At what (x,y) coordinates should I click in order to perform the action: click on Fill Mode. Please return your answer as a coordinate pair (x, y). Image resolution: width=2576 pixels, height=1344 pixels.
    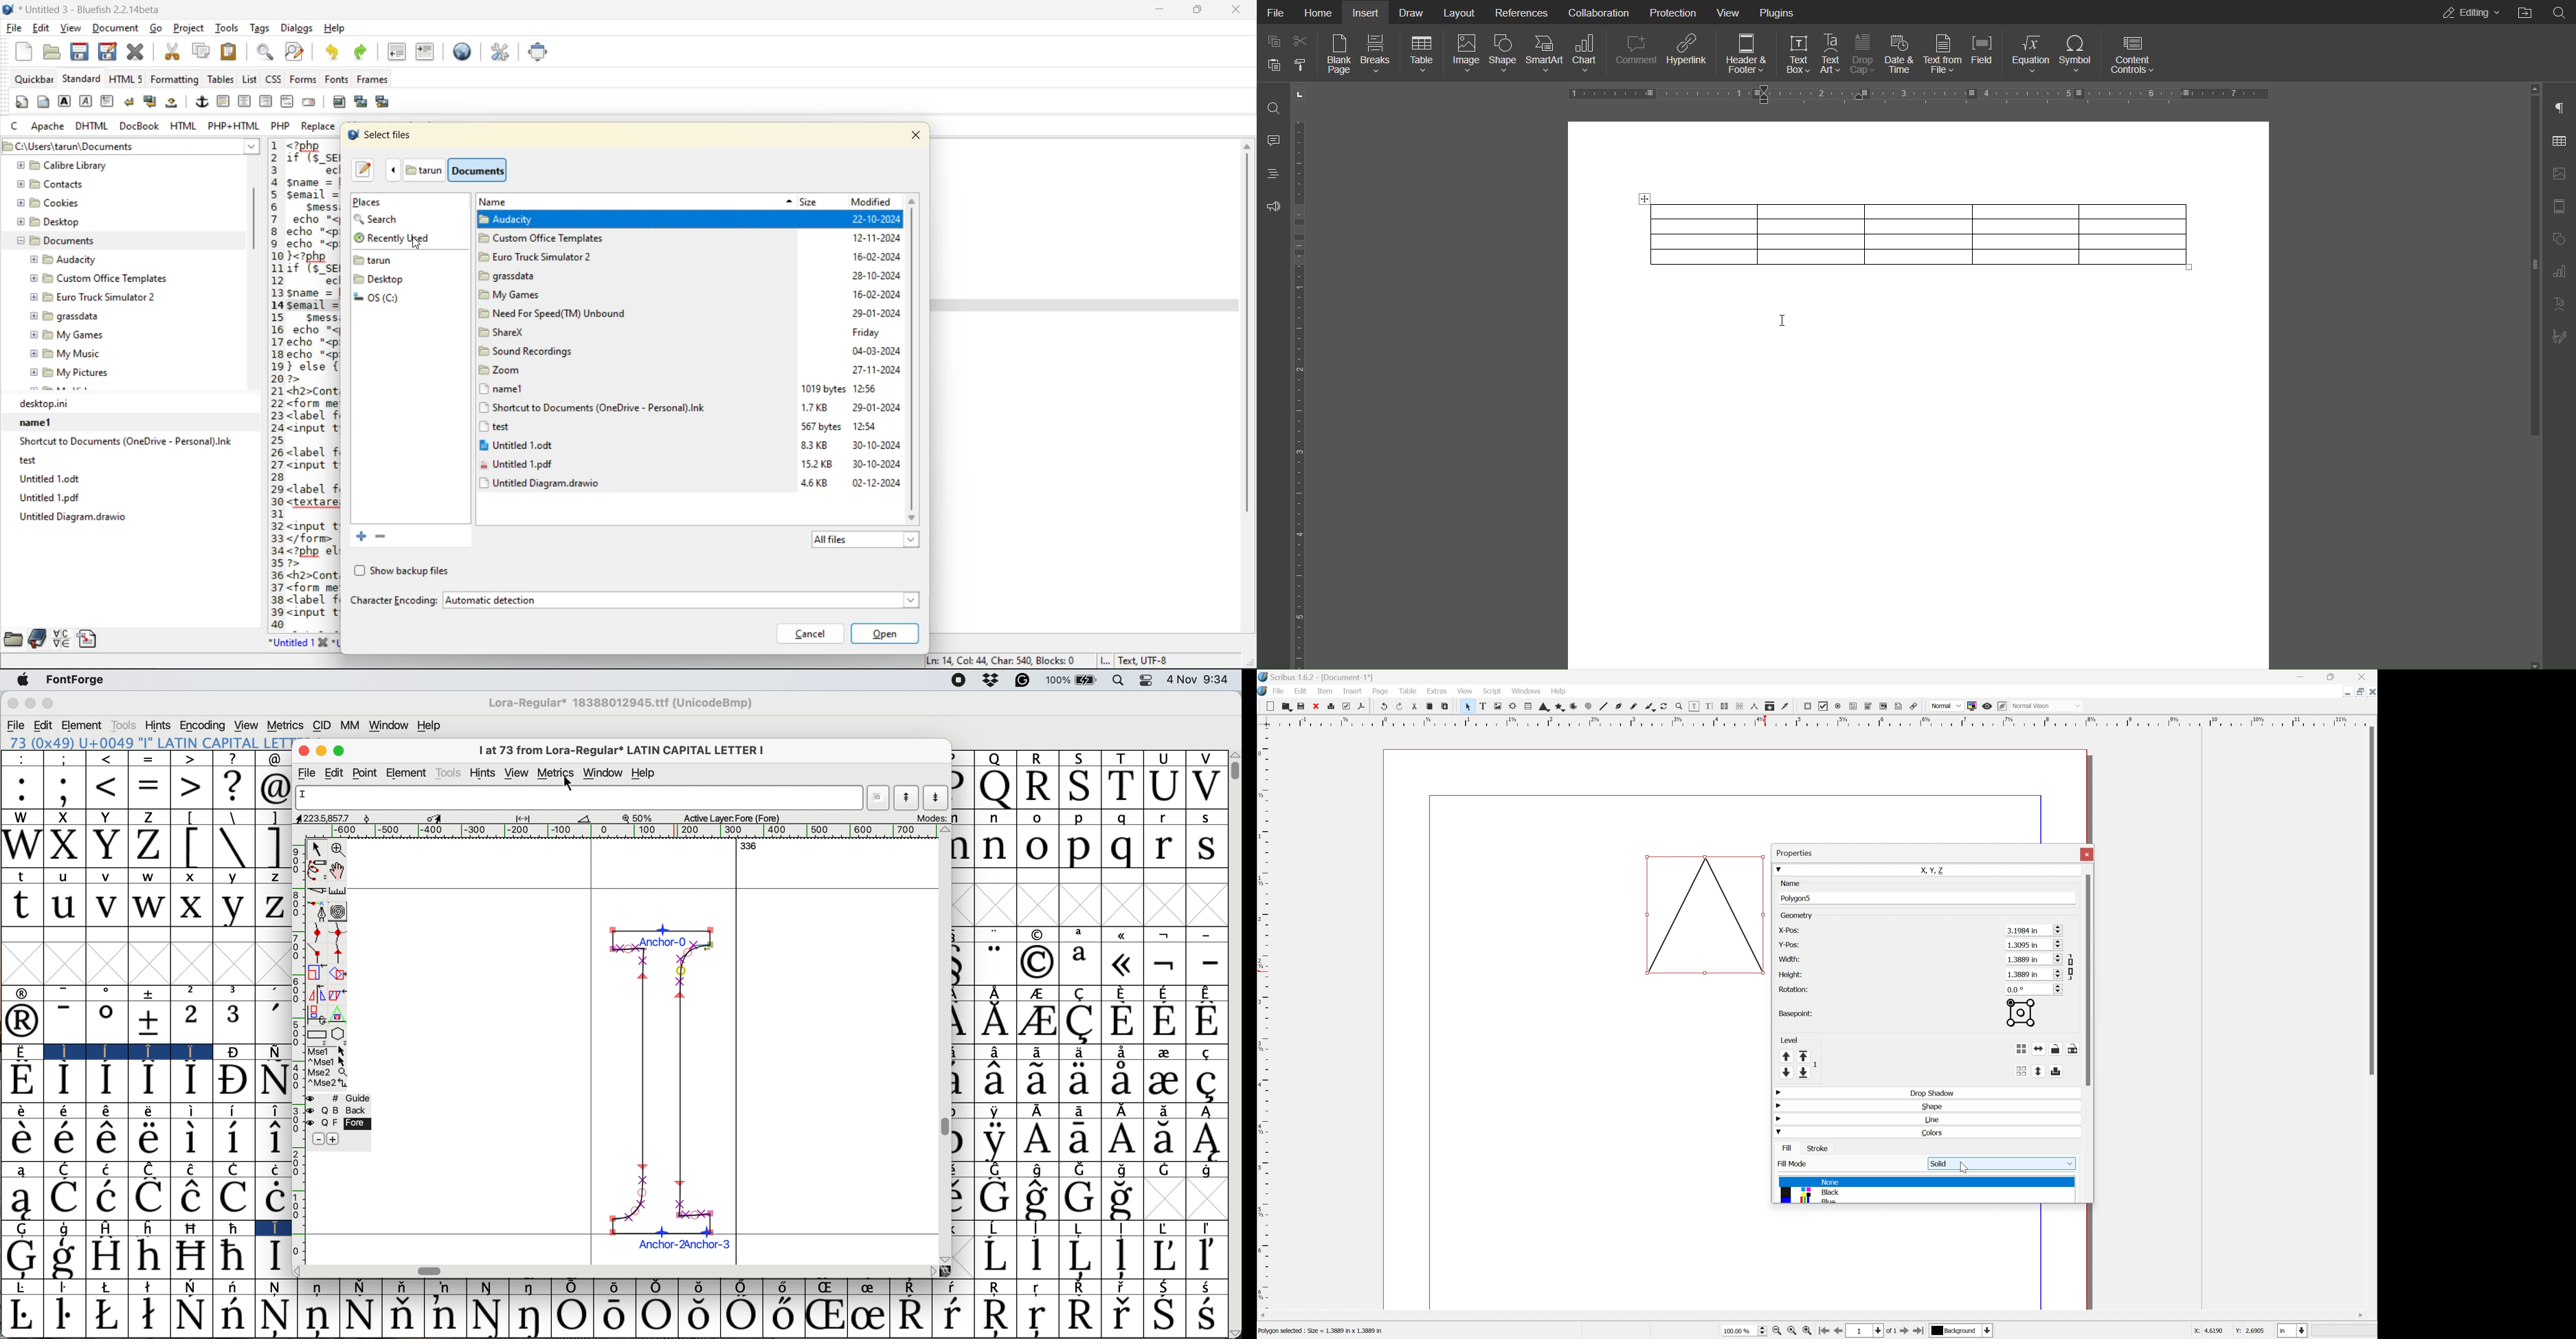
    Looking at the image, I should click on (1795, 1164).